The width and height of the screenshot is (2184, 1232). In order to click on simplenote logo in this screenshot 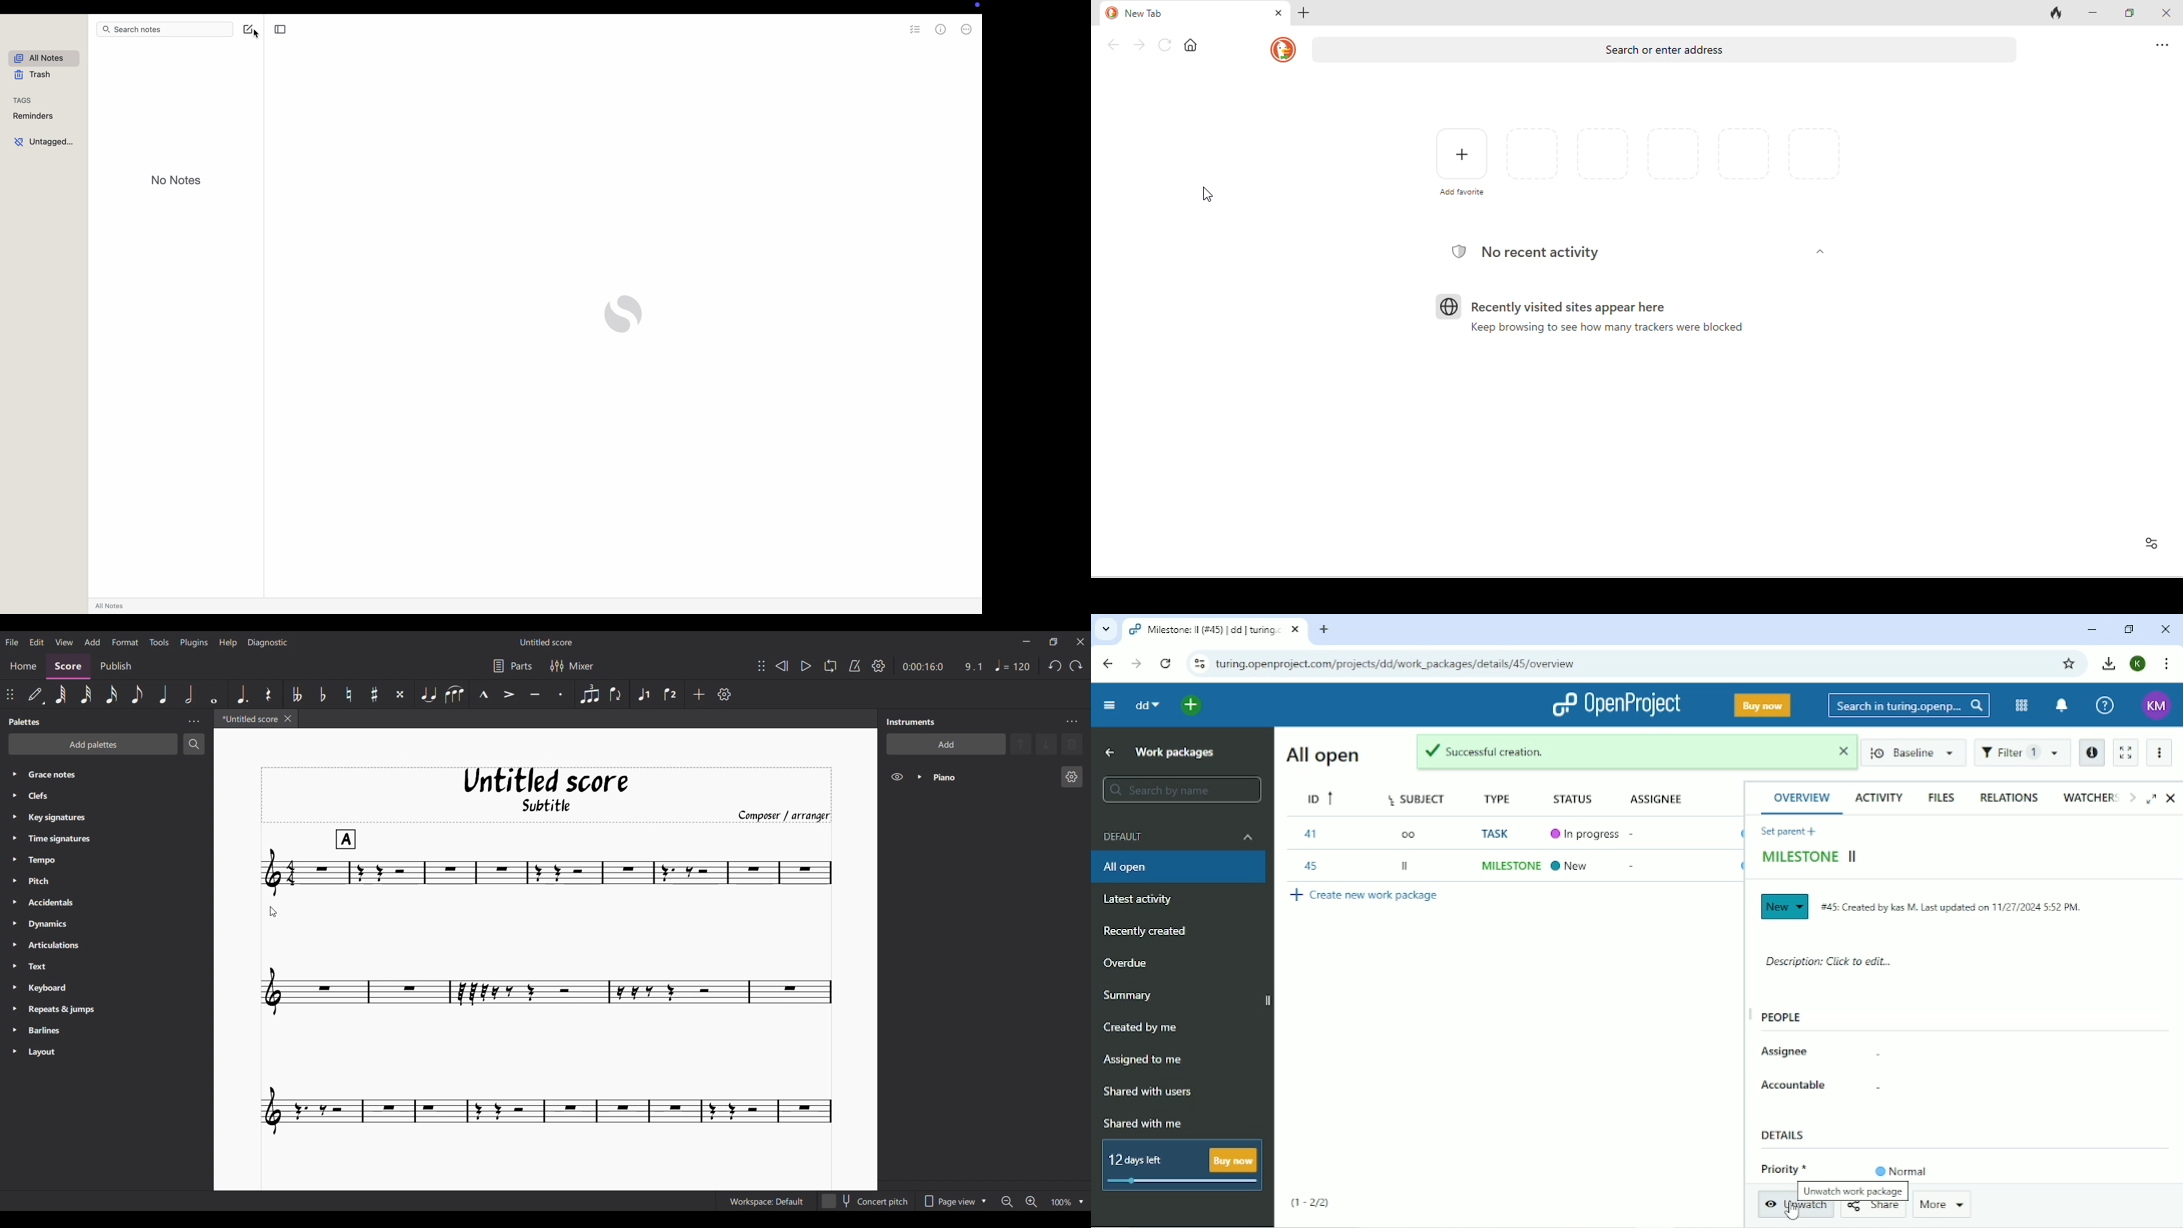, I will do `click(626, 311)`.